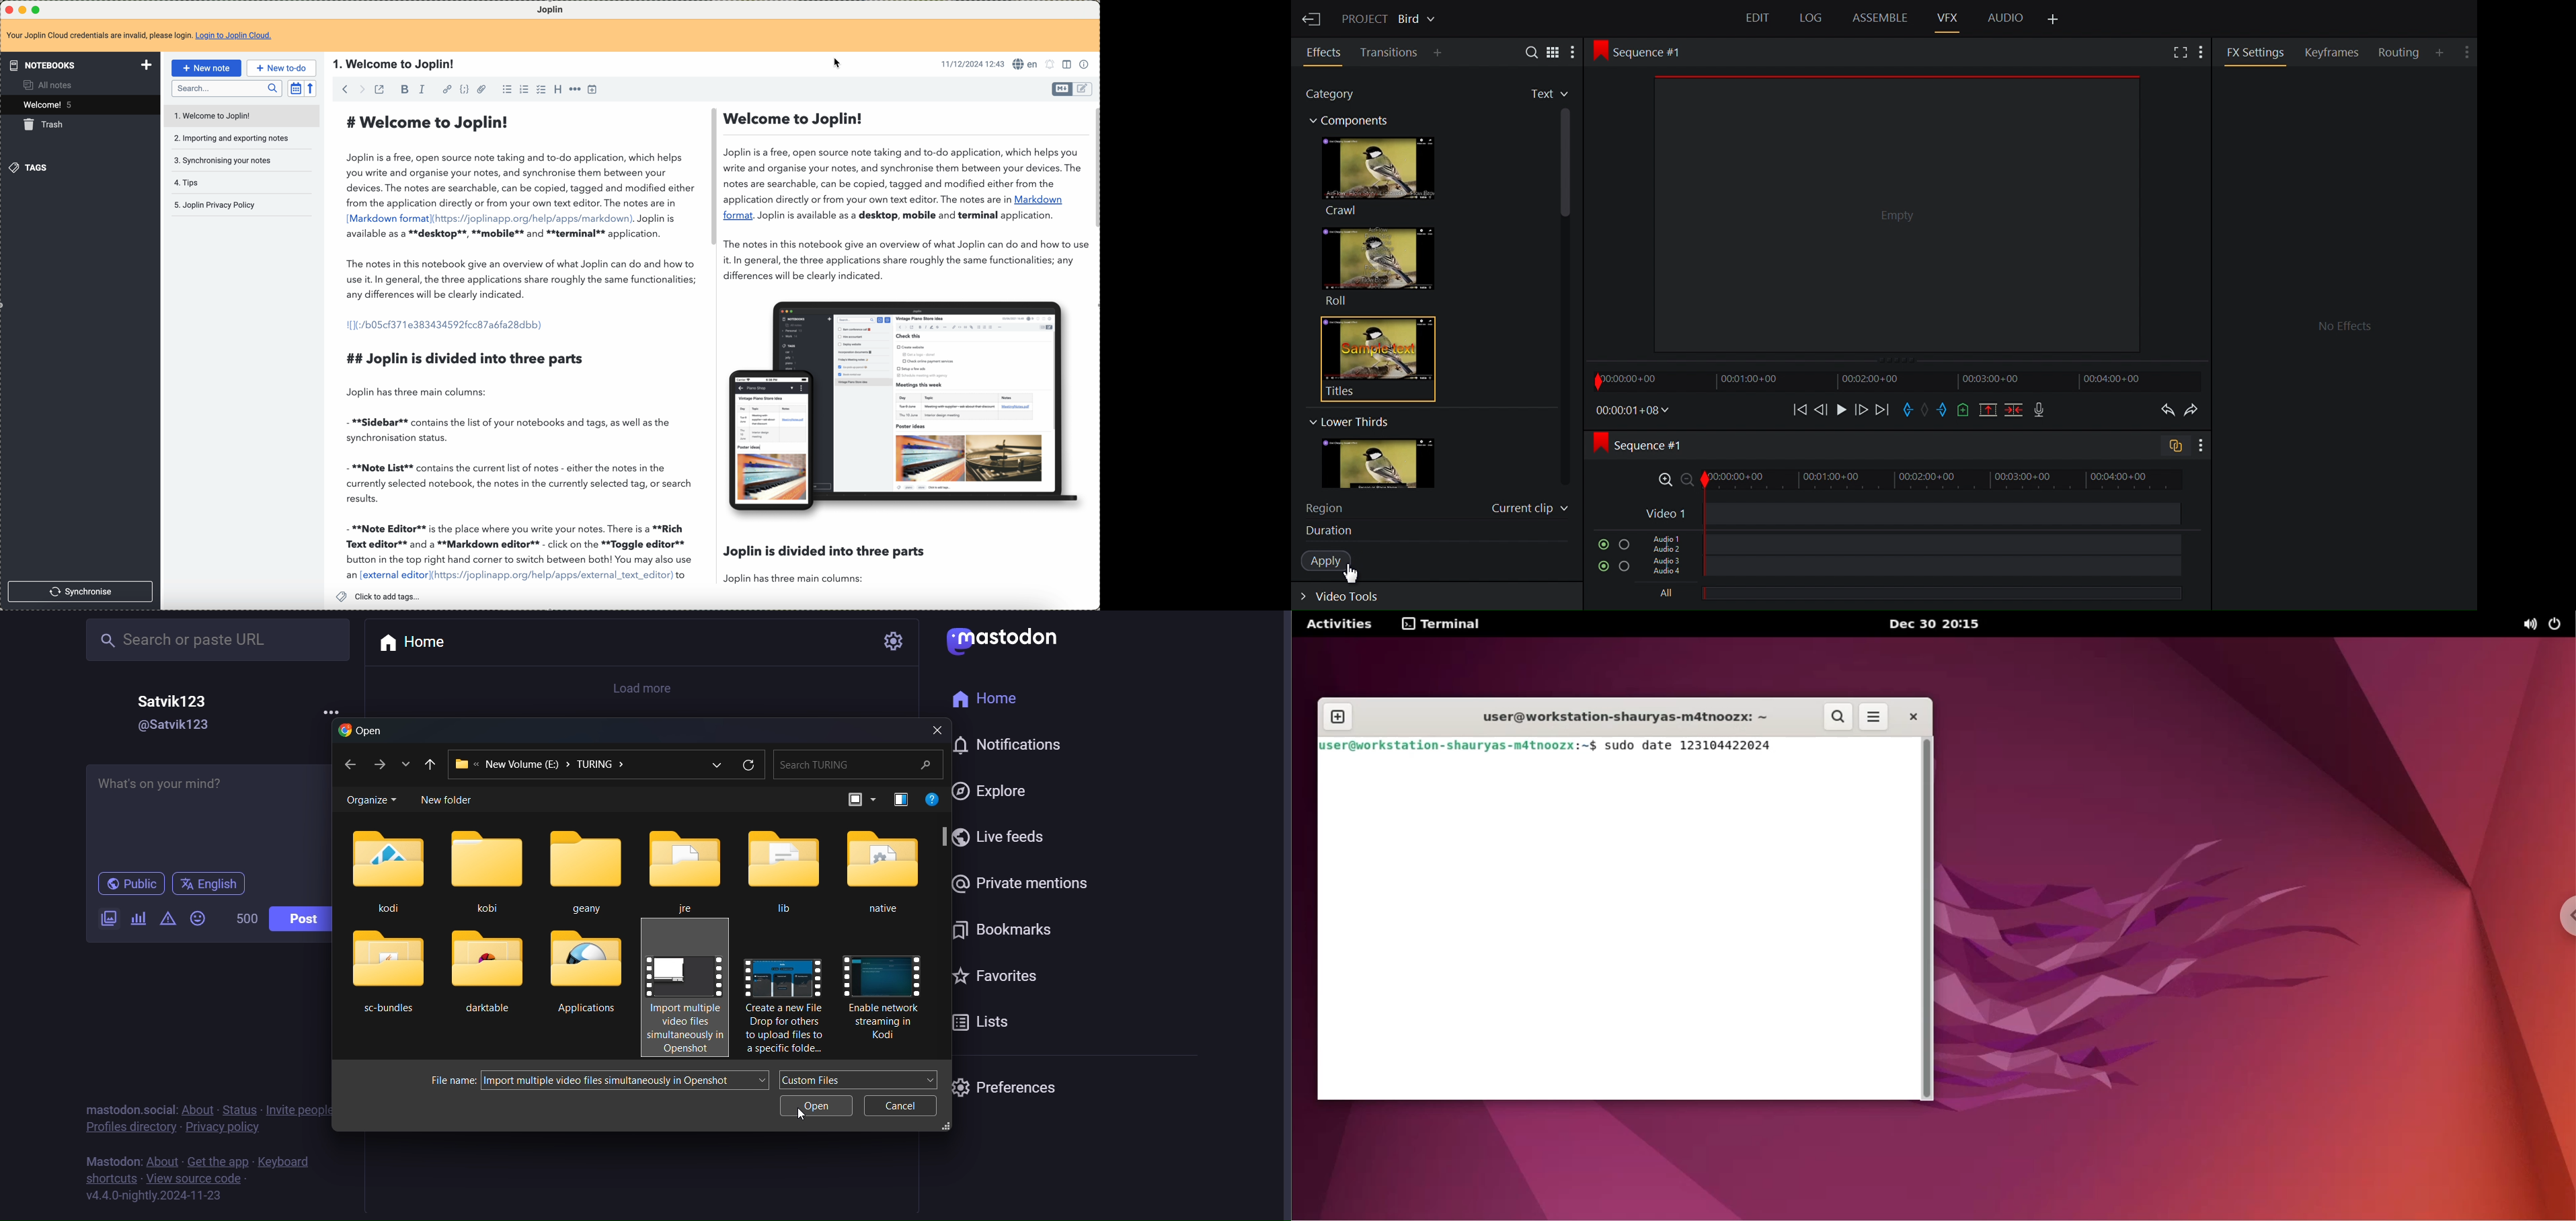  Describe the element at coordinates (557, 89) in the screenshot. I see `headings` at that location.